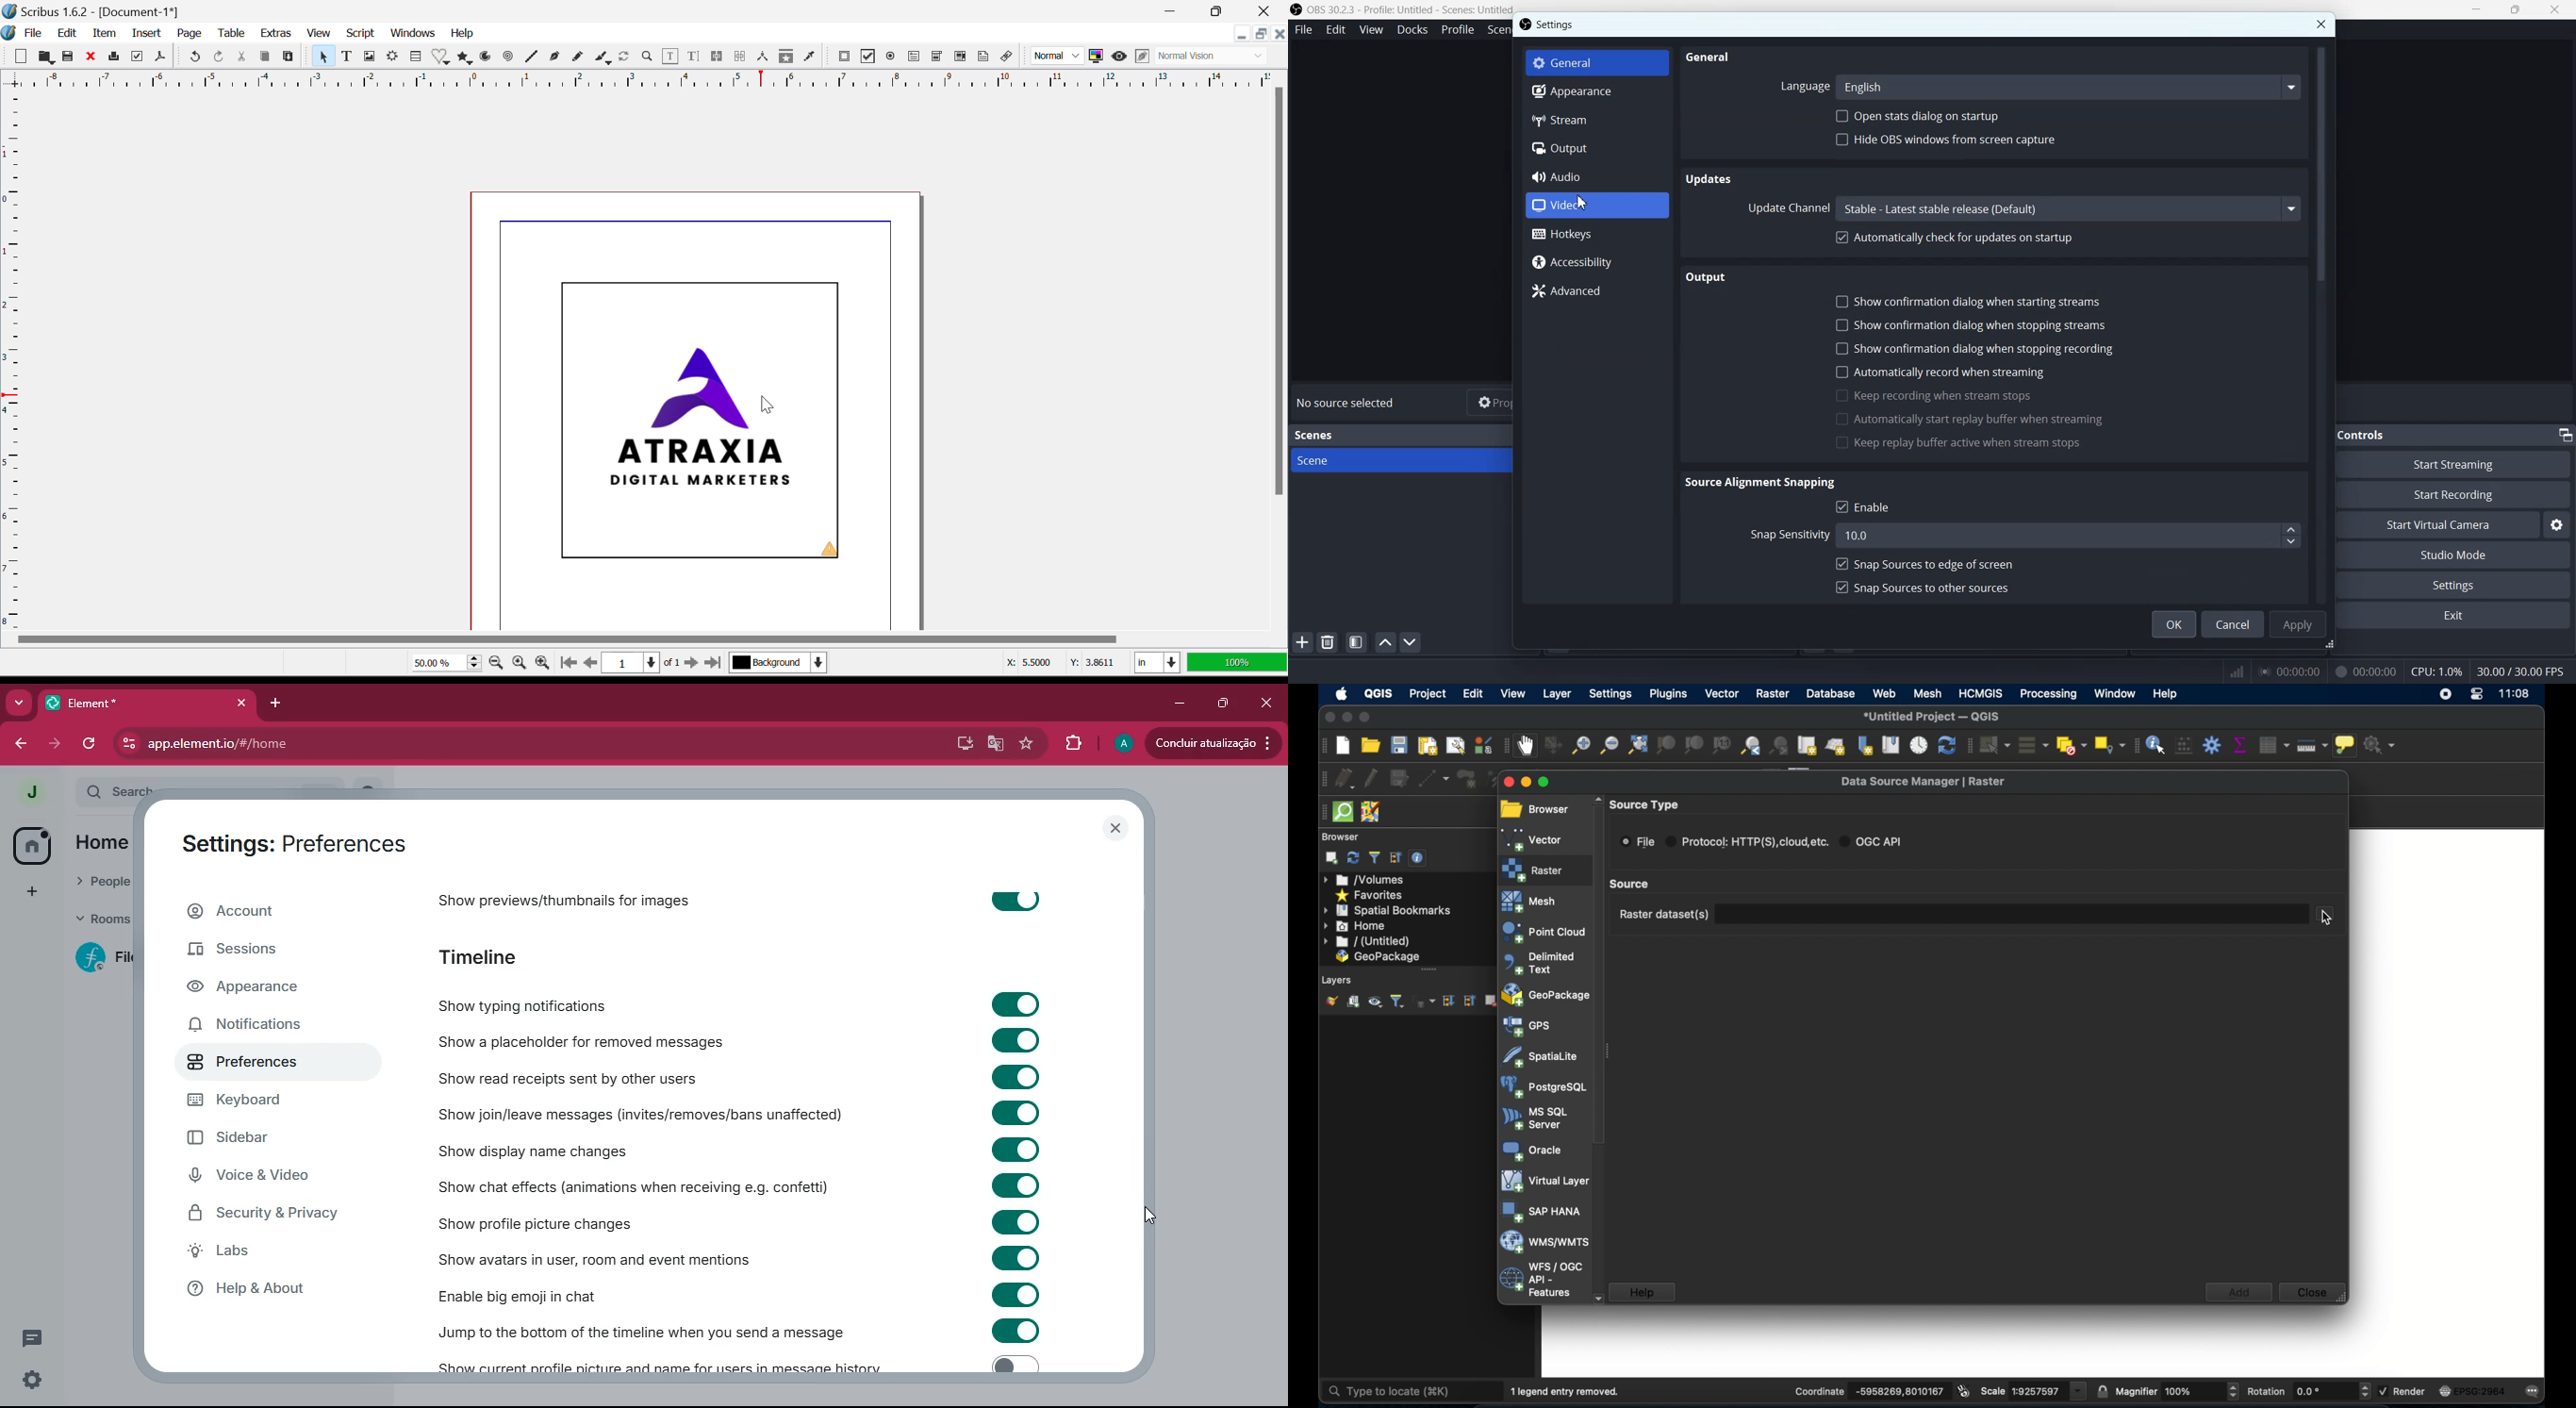 The height and width of the screenshot is (1428, 2576). What do you see at coordinates (1370, 811) in the screenshot?
I see `josh remote` at bounding box center [1370, 811].